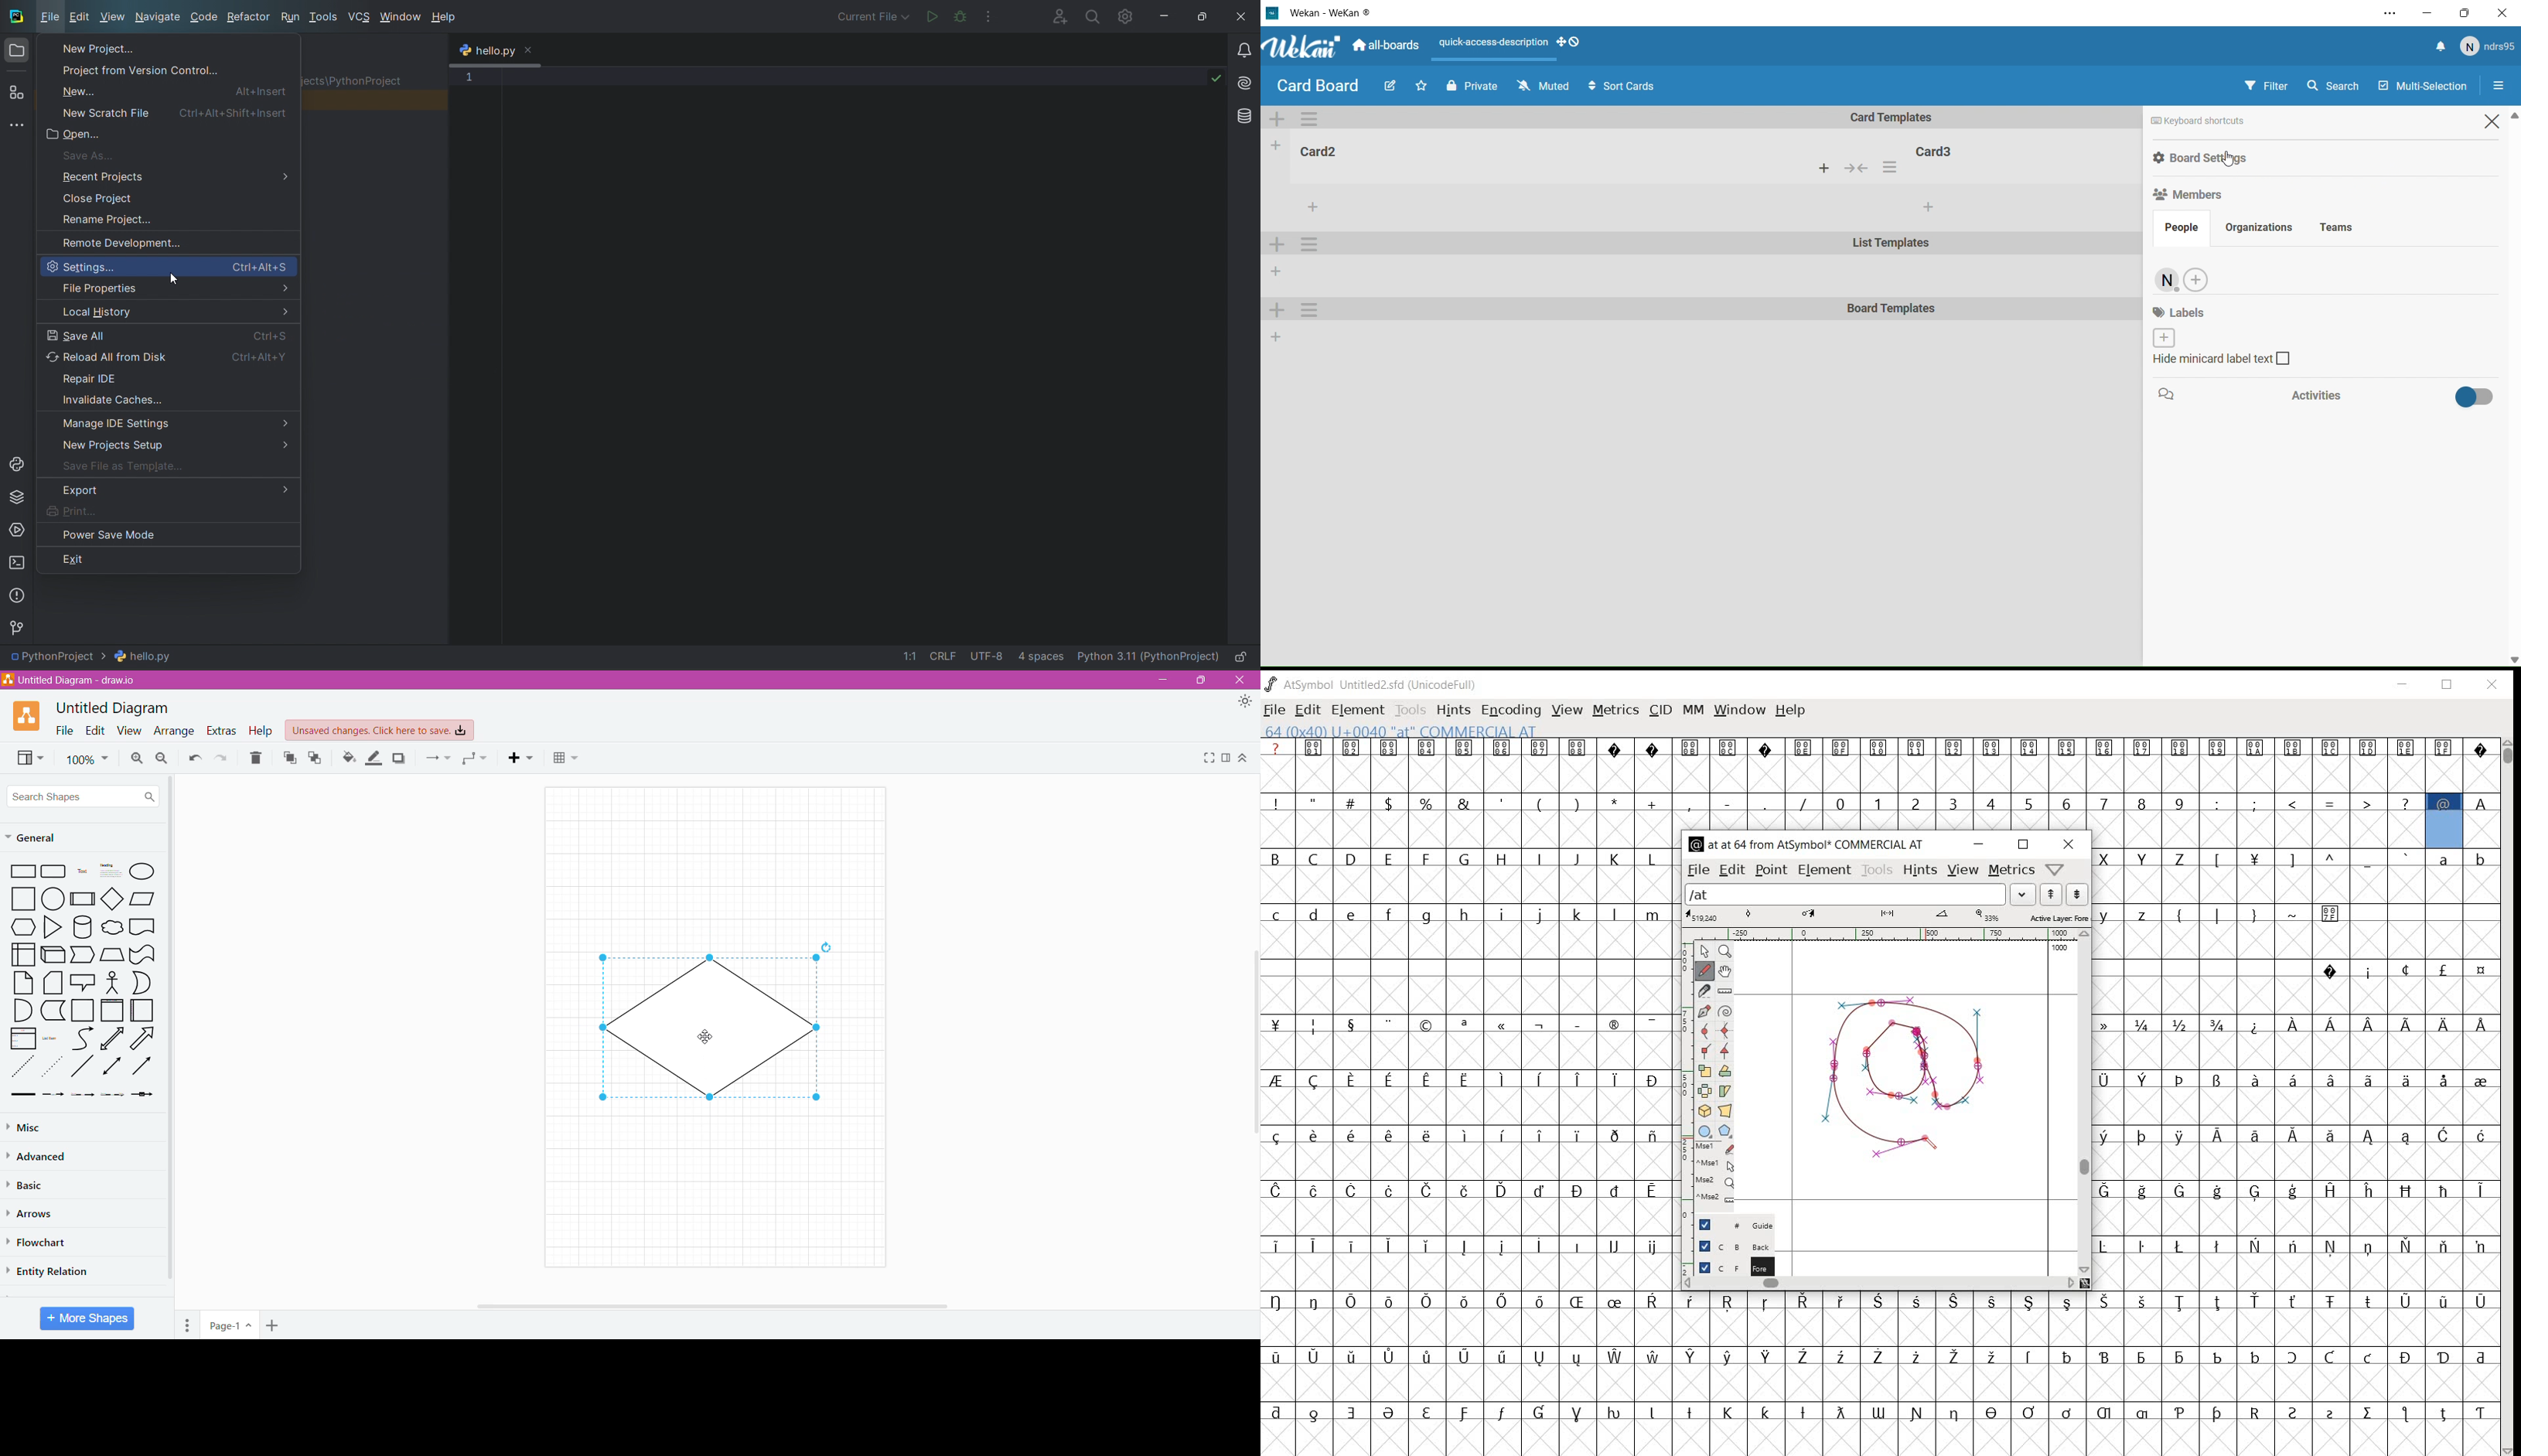  What do you see at coordinates (1308, 246) in the screenshot?
I see `` at bounding box center [1308, 246].